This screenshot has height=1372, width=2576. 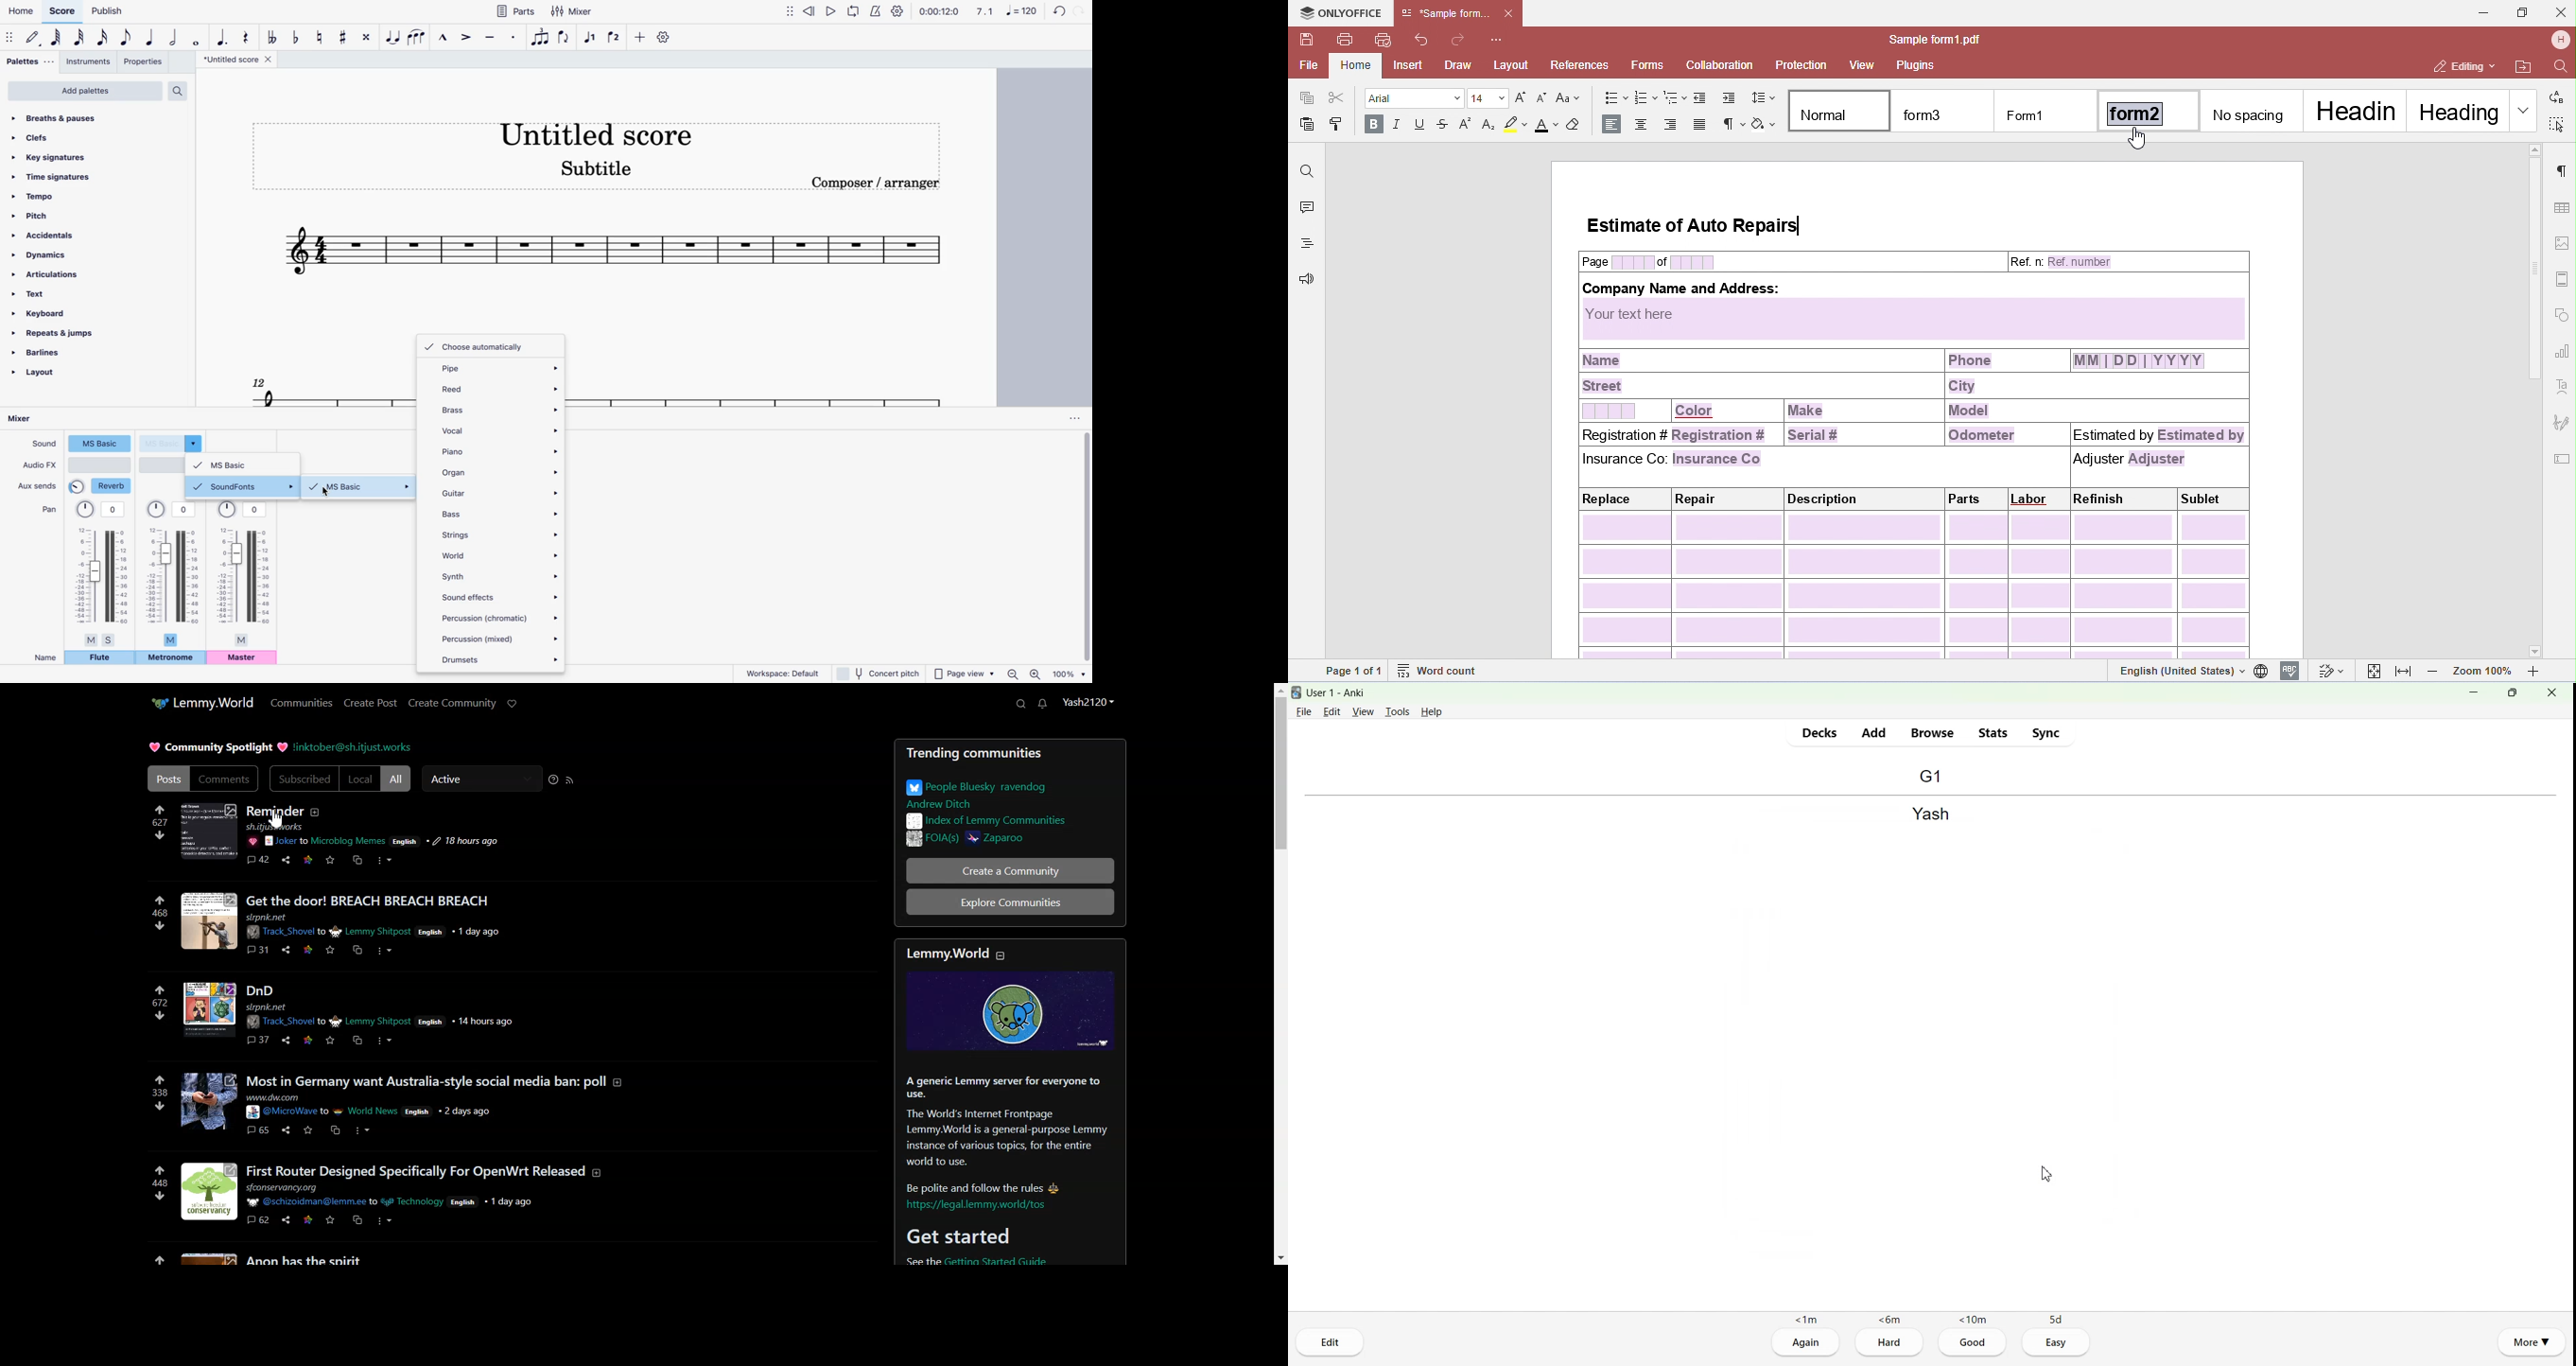 What do you see at coordinates (1308, 280) in the screenshot?
I see `feedback and support` at bounding box center [1308, 280].